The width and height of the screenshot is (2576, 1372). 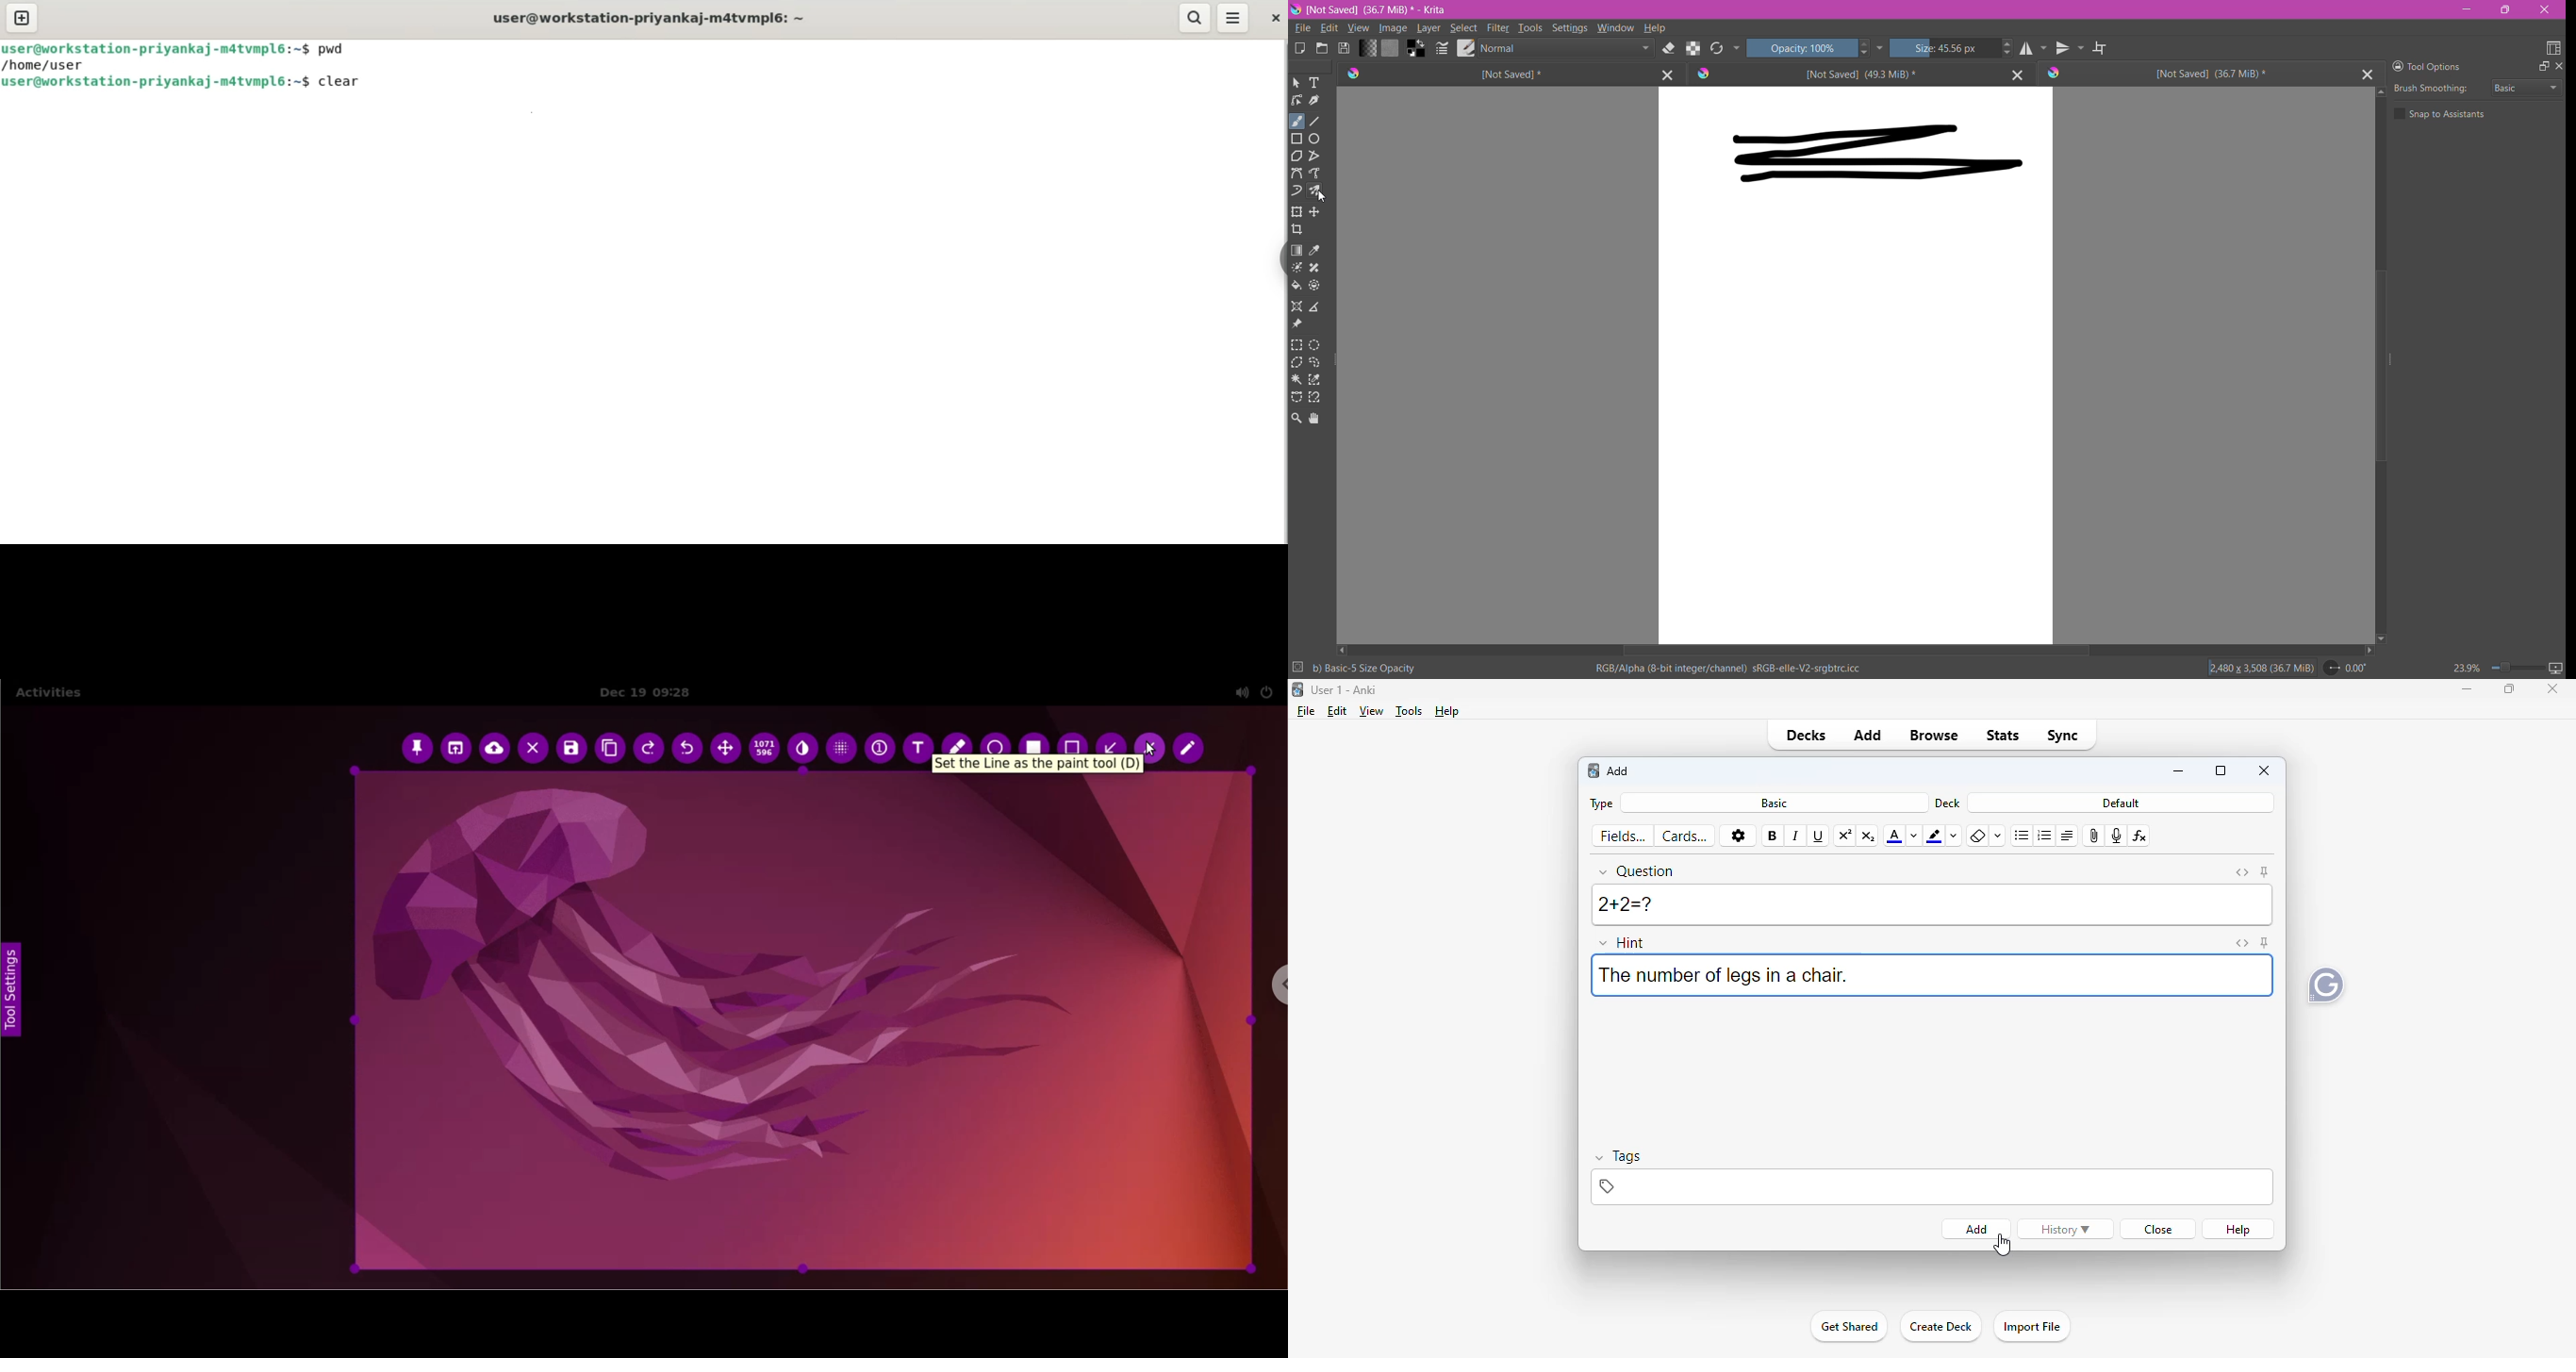 What do you see at coordinates (2347, 669) in the screenshot?
I see `Set Rotation Level` at bounding box center [2347, 669].